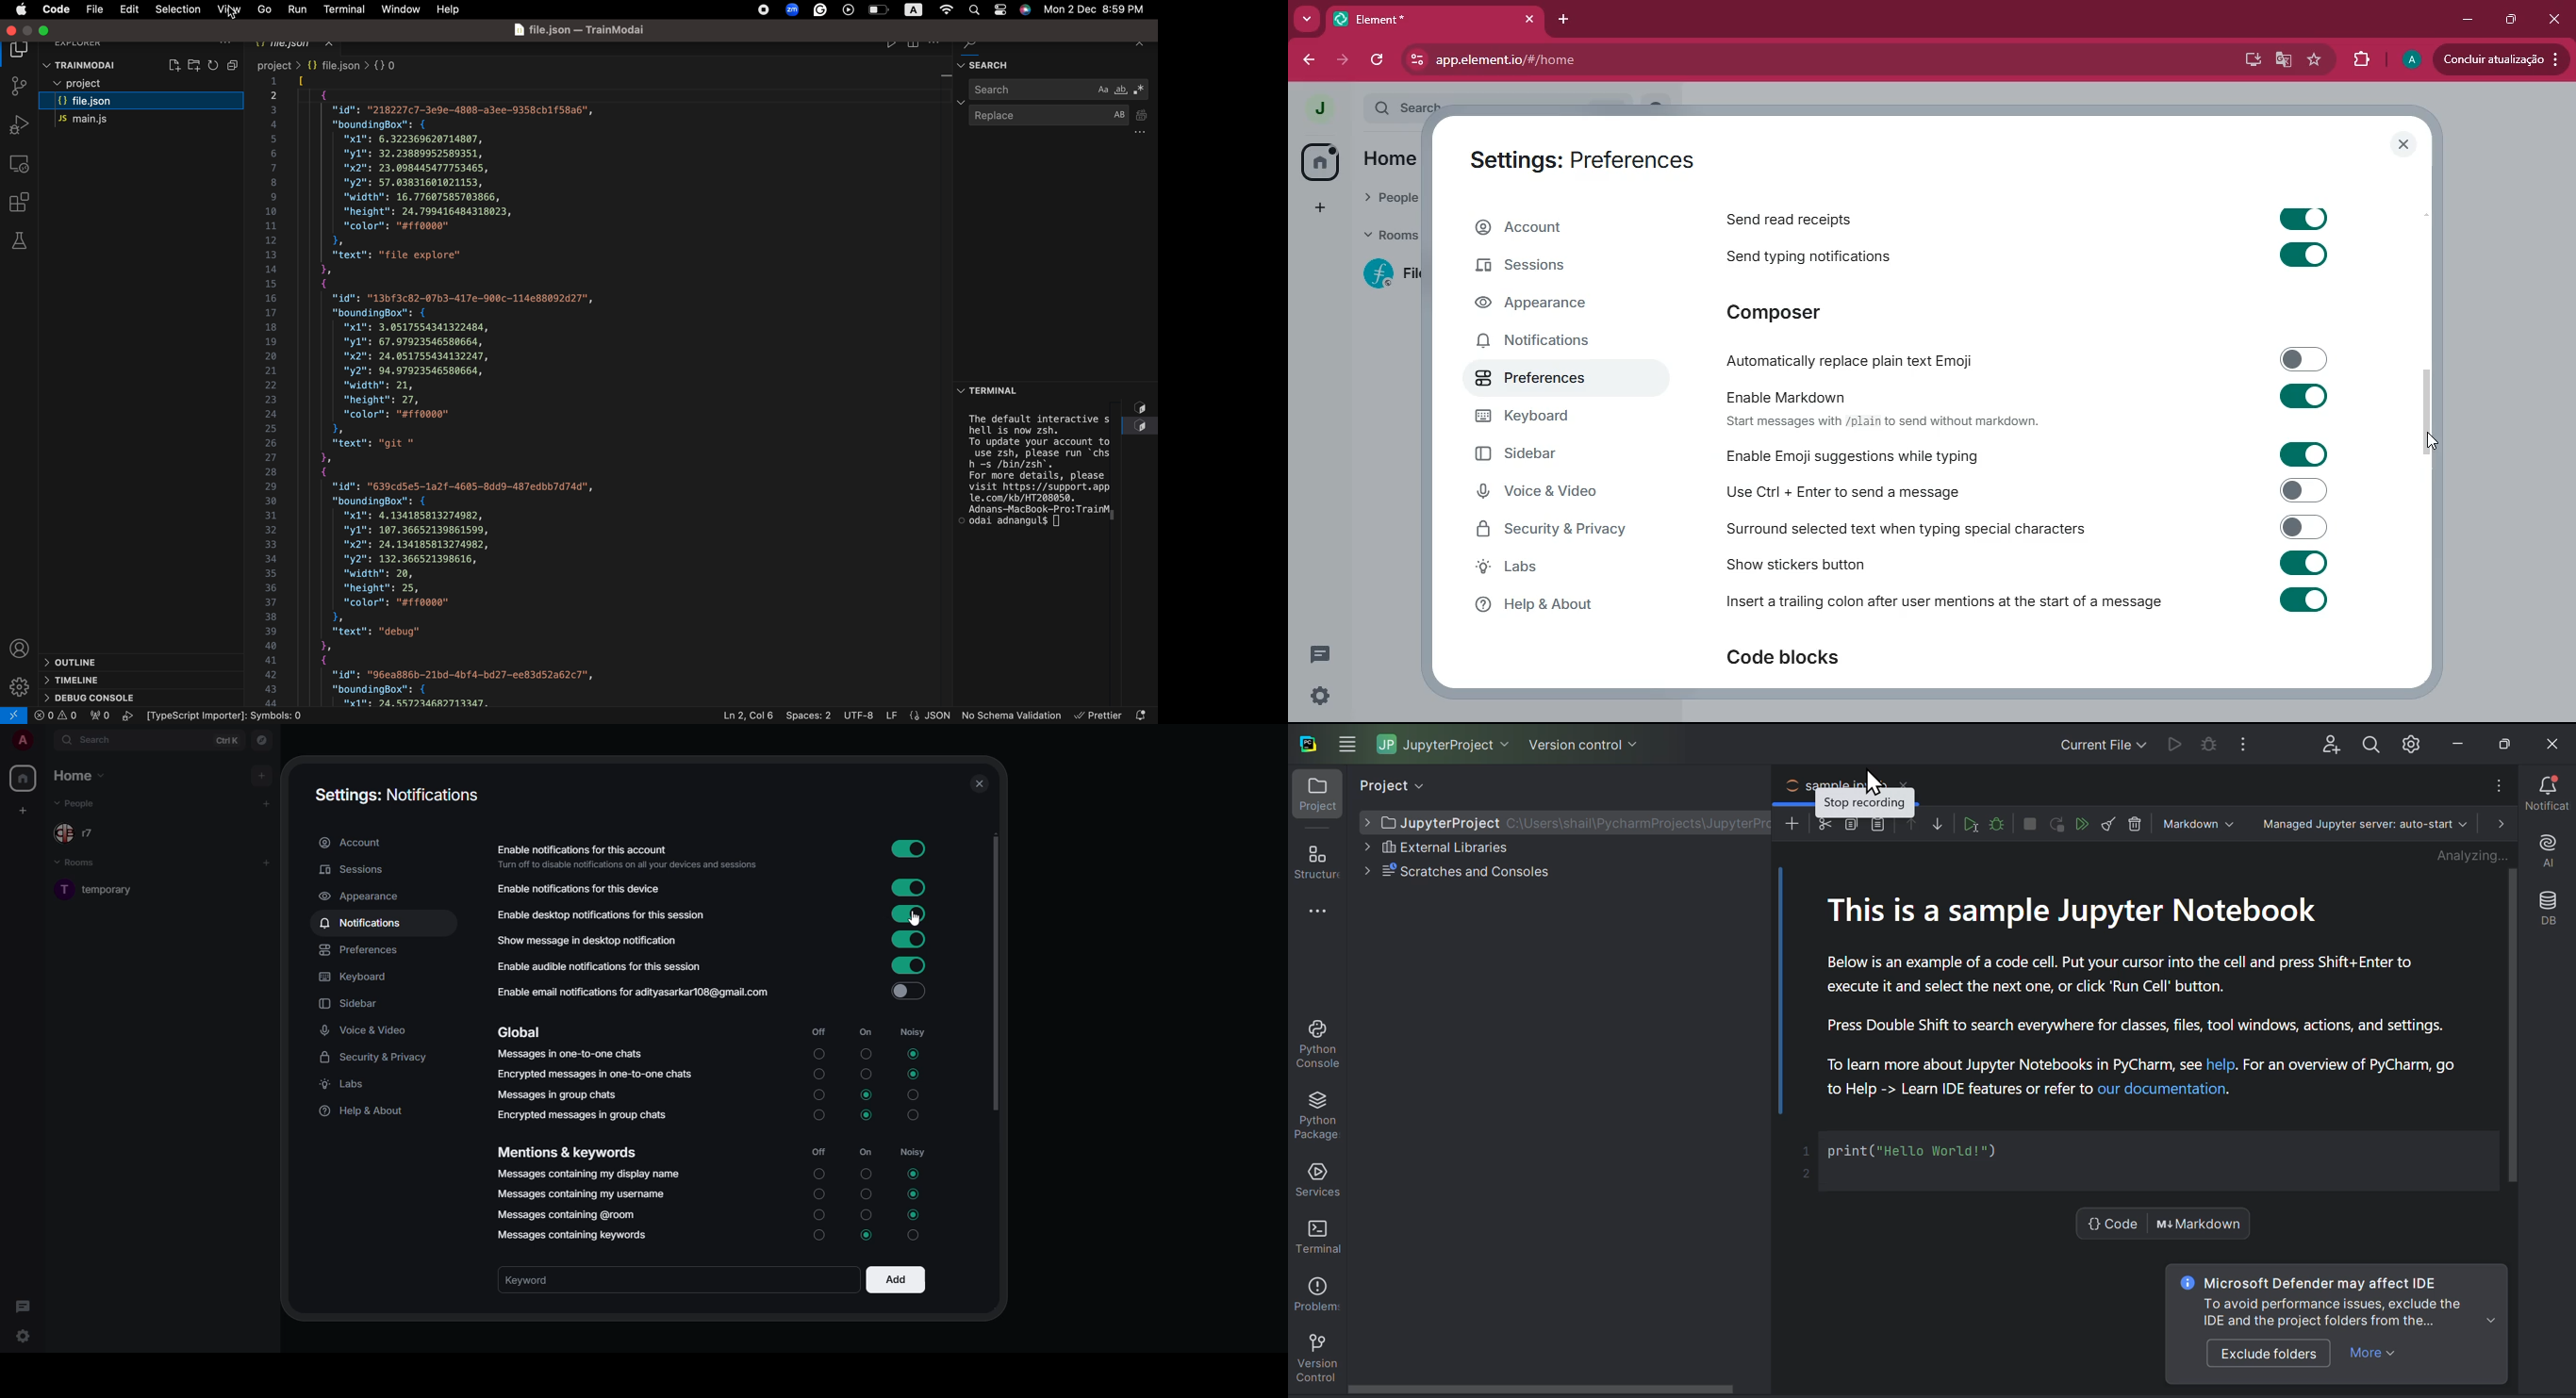 This screenshot has height=1400, width=2576. What do you see at coordinates (632, 991) in the screenshot?
I see `enable email notifications` at bounding box center [632, 991].